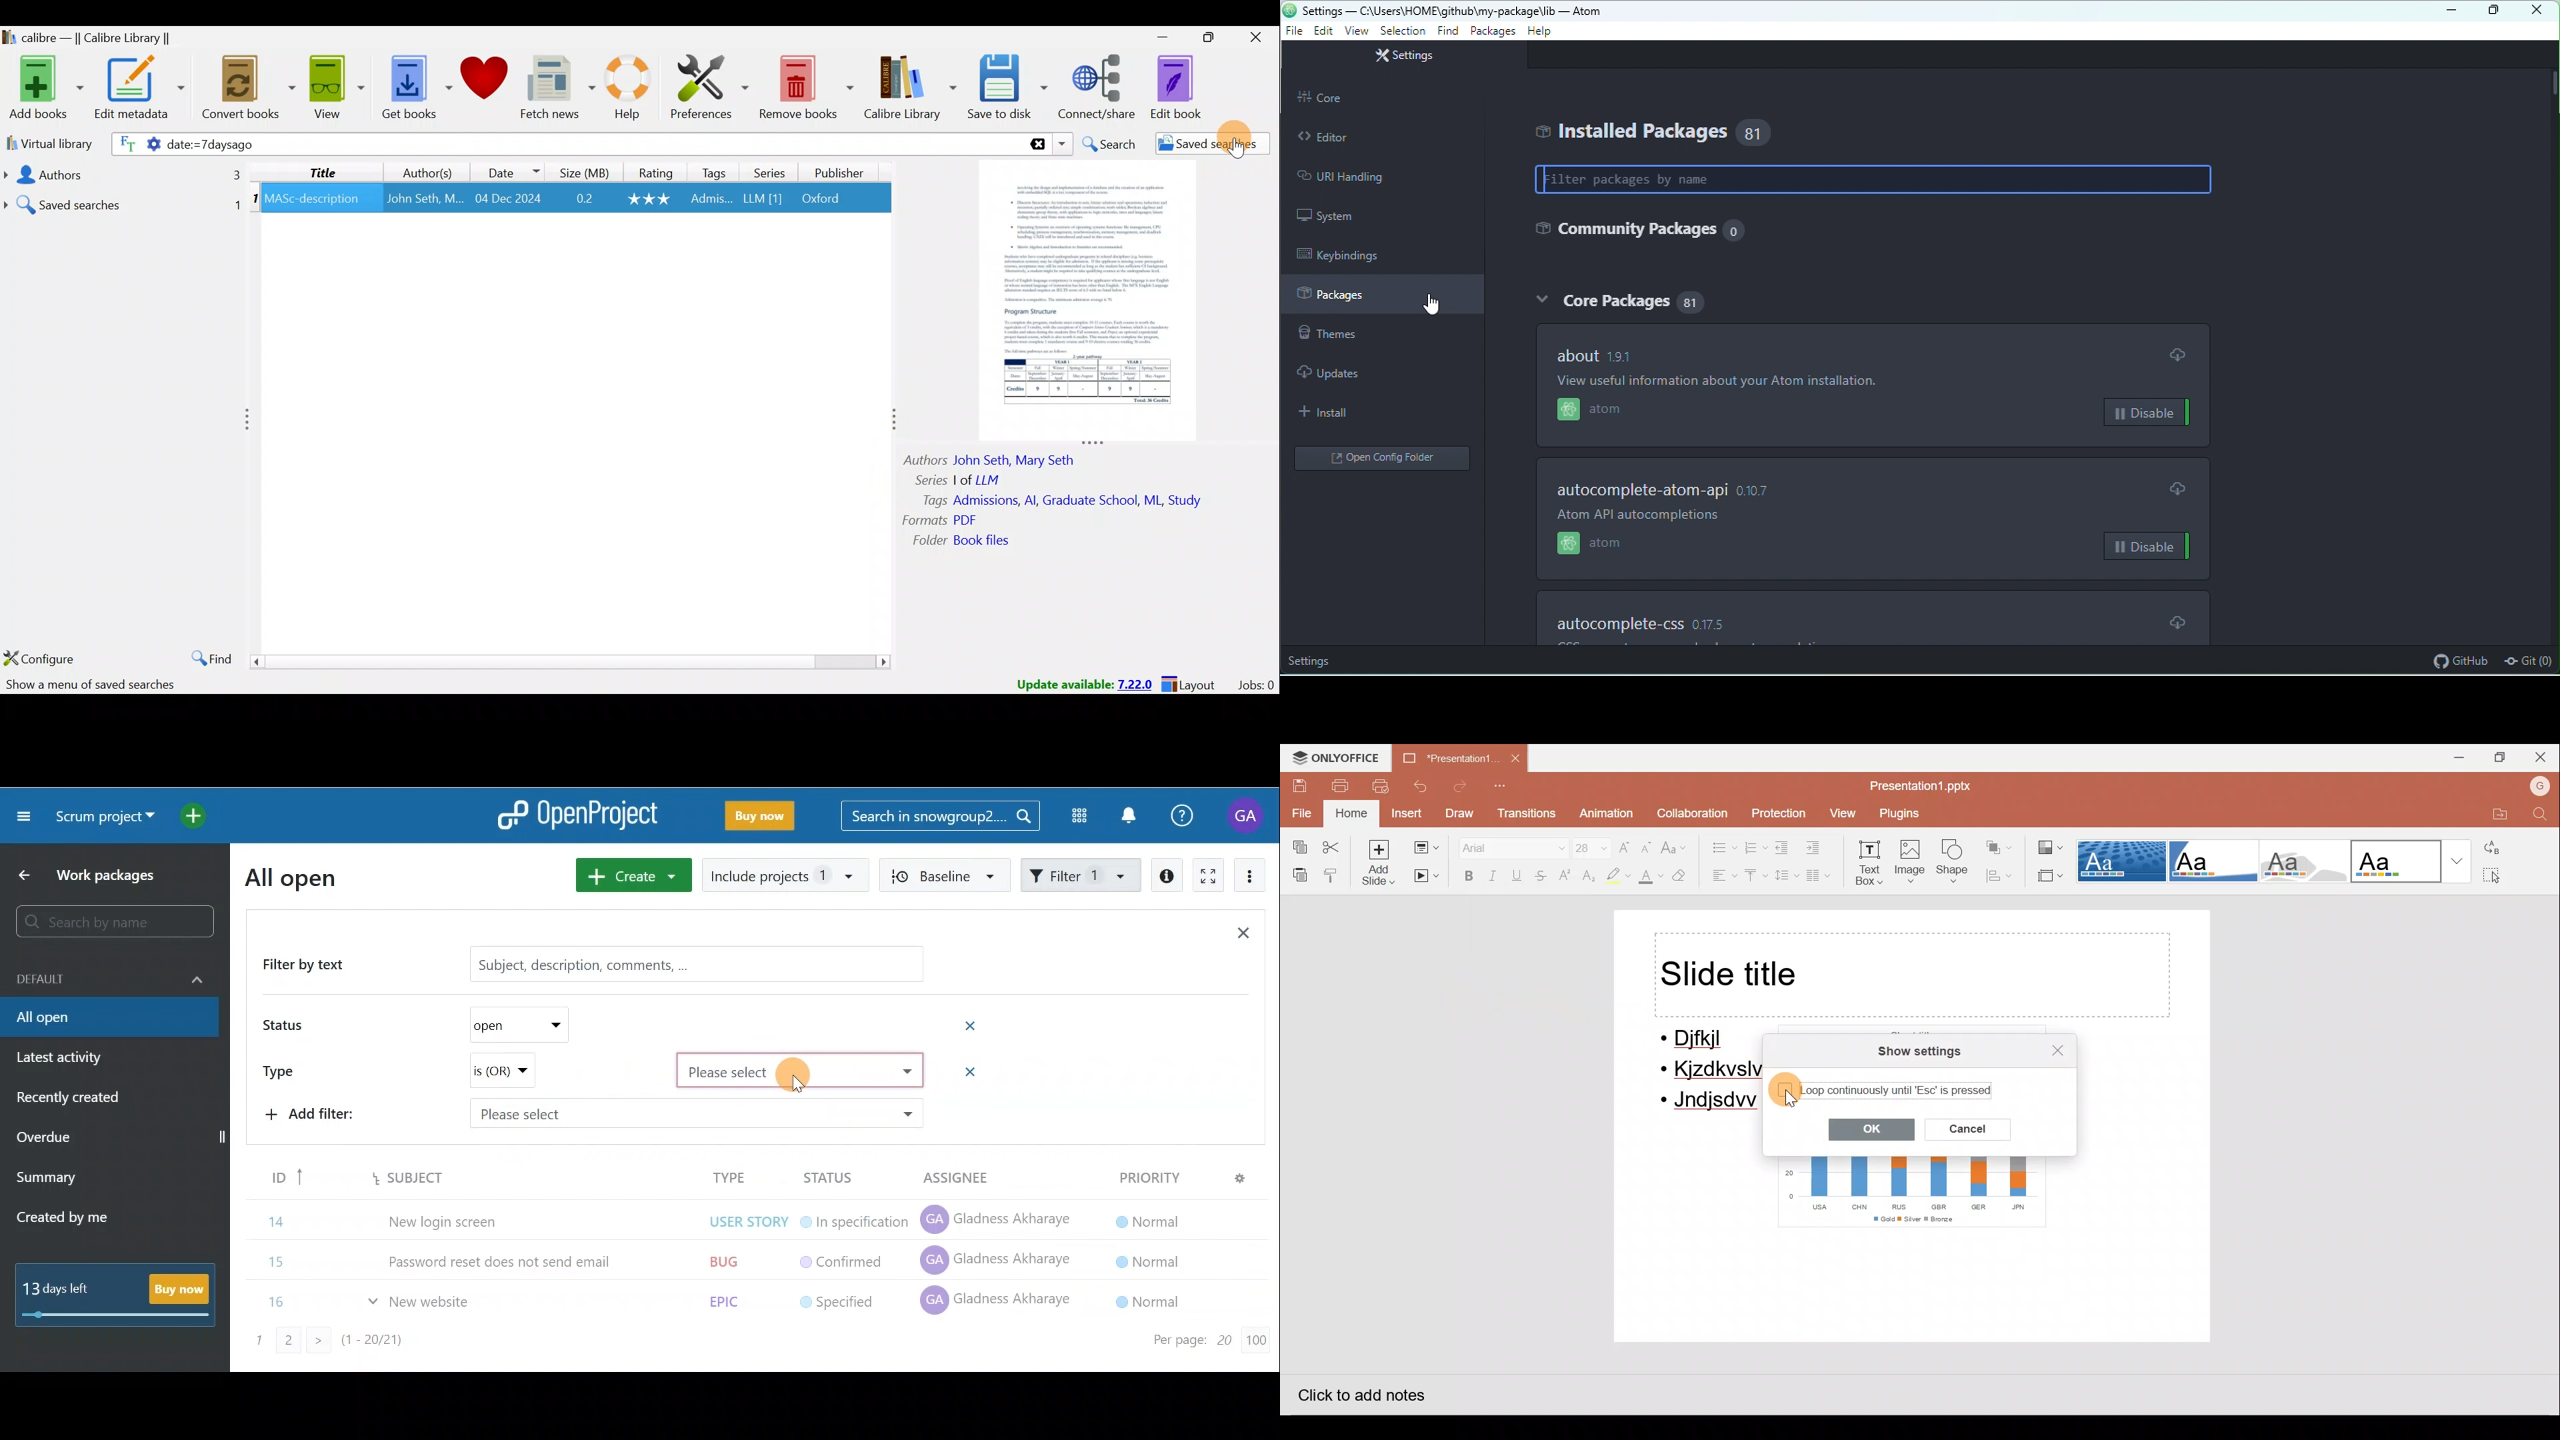 The image size is (2576, 1456). Describe the element at coordinates (1695, 811) in the screenshot. I see `Collaboration` at that location.